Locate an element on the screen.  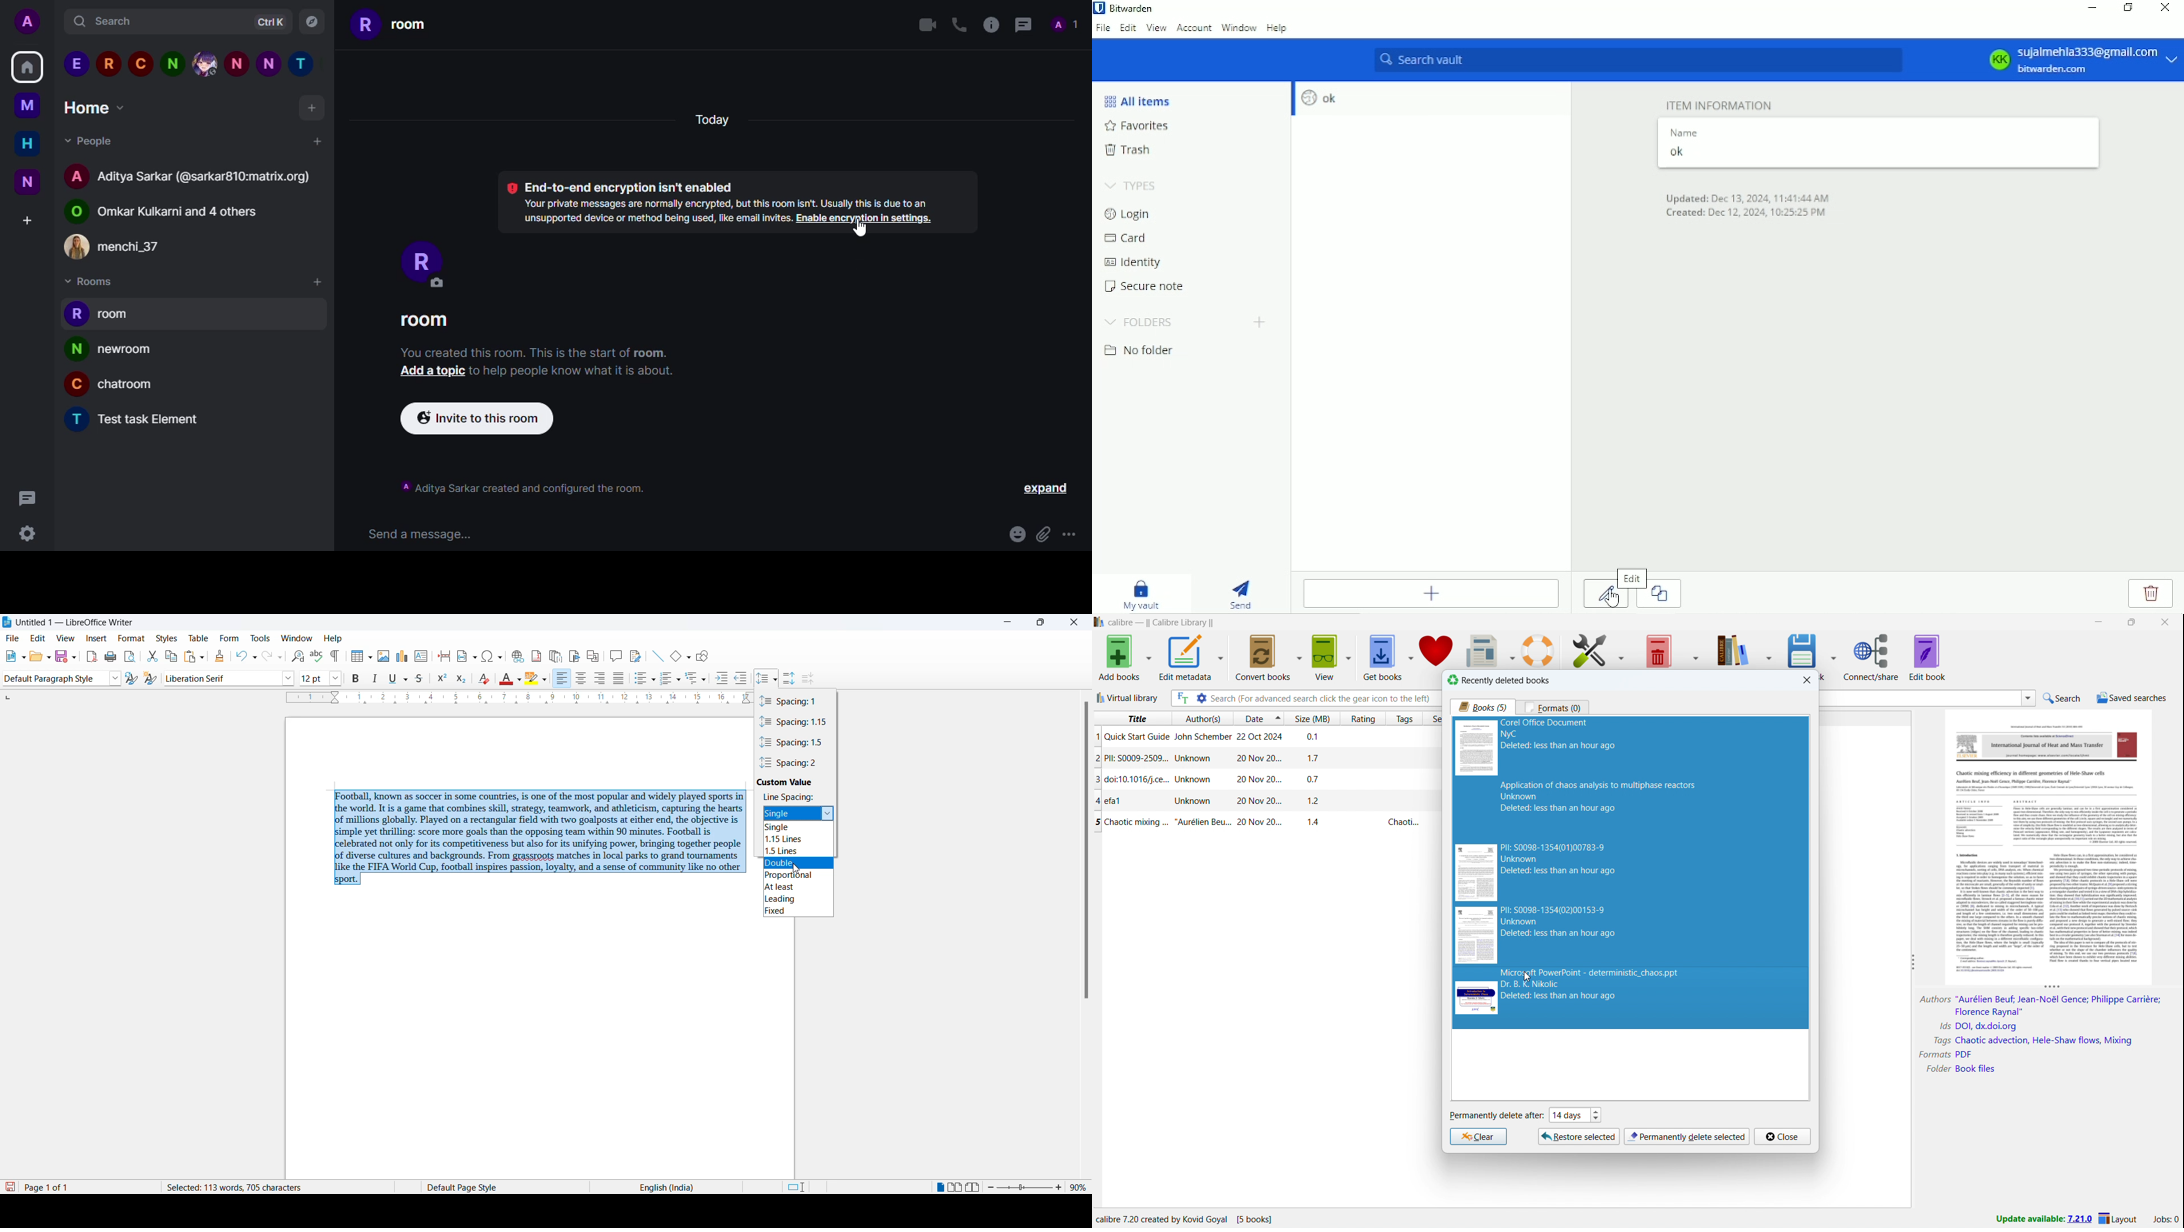
sort by rating is located at coordinates (1363, 719).